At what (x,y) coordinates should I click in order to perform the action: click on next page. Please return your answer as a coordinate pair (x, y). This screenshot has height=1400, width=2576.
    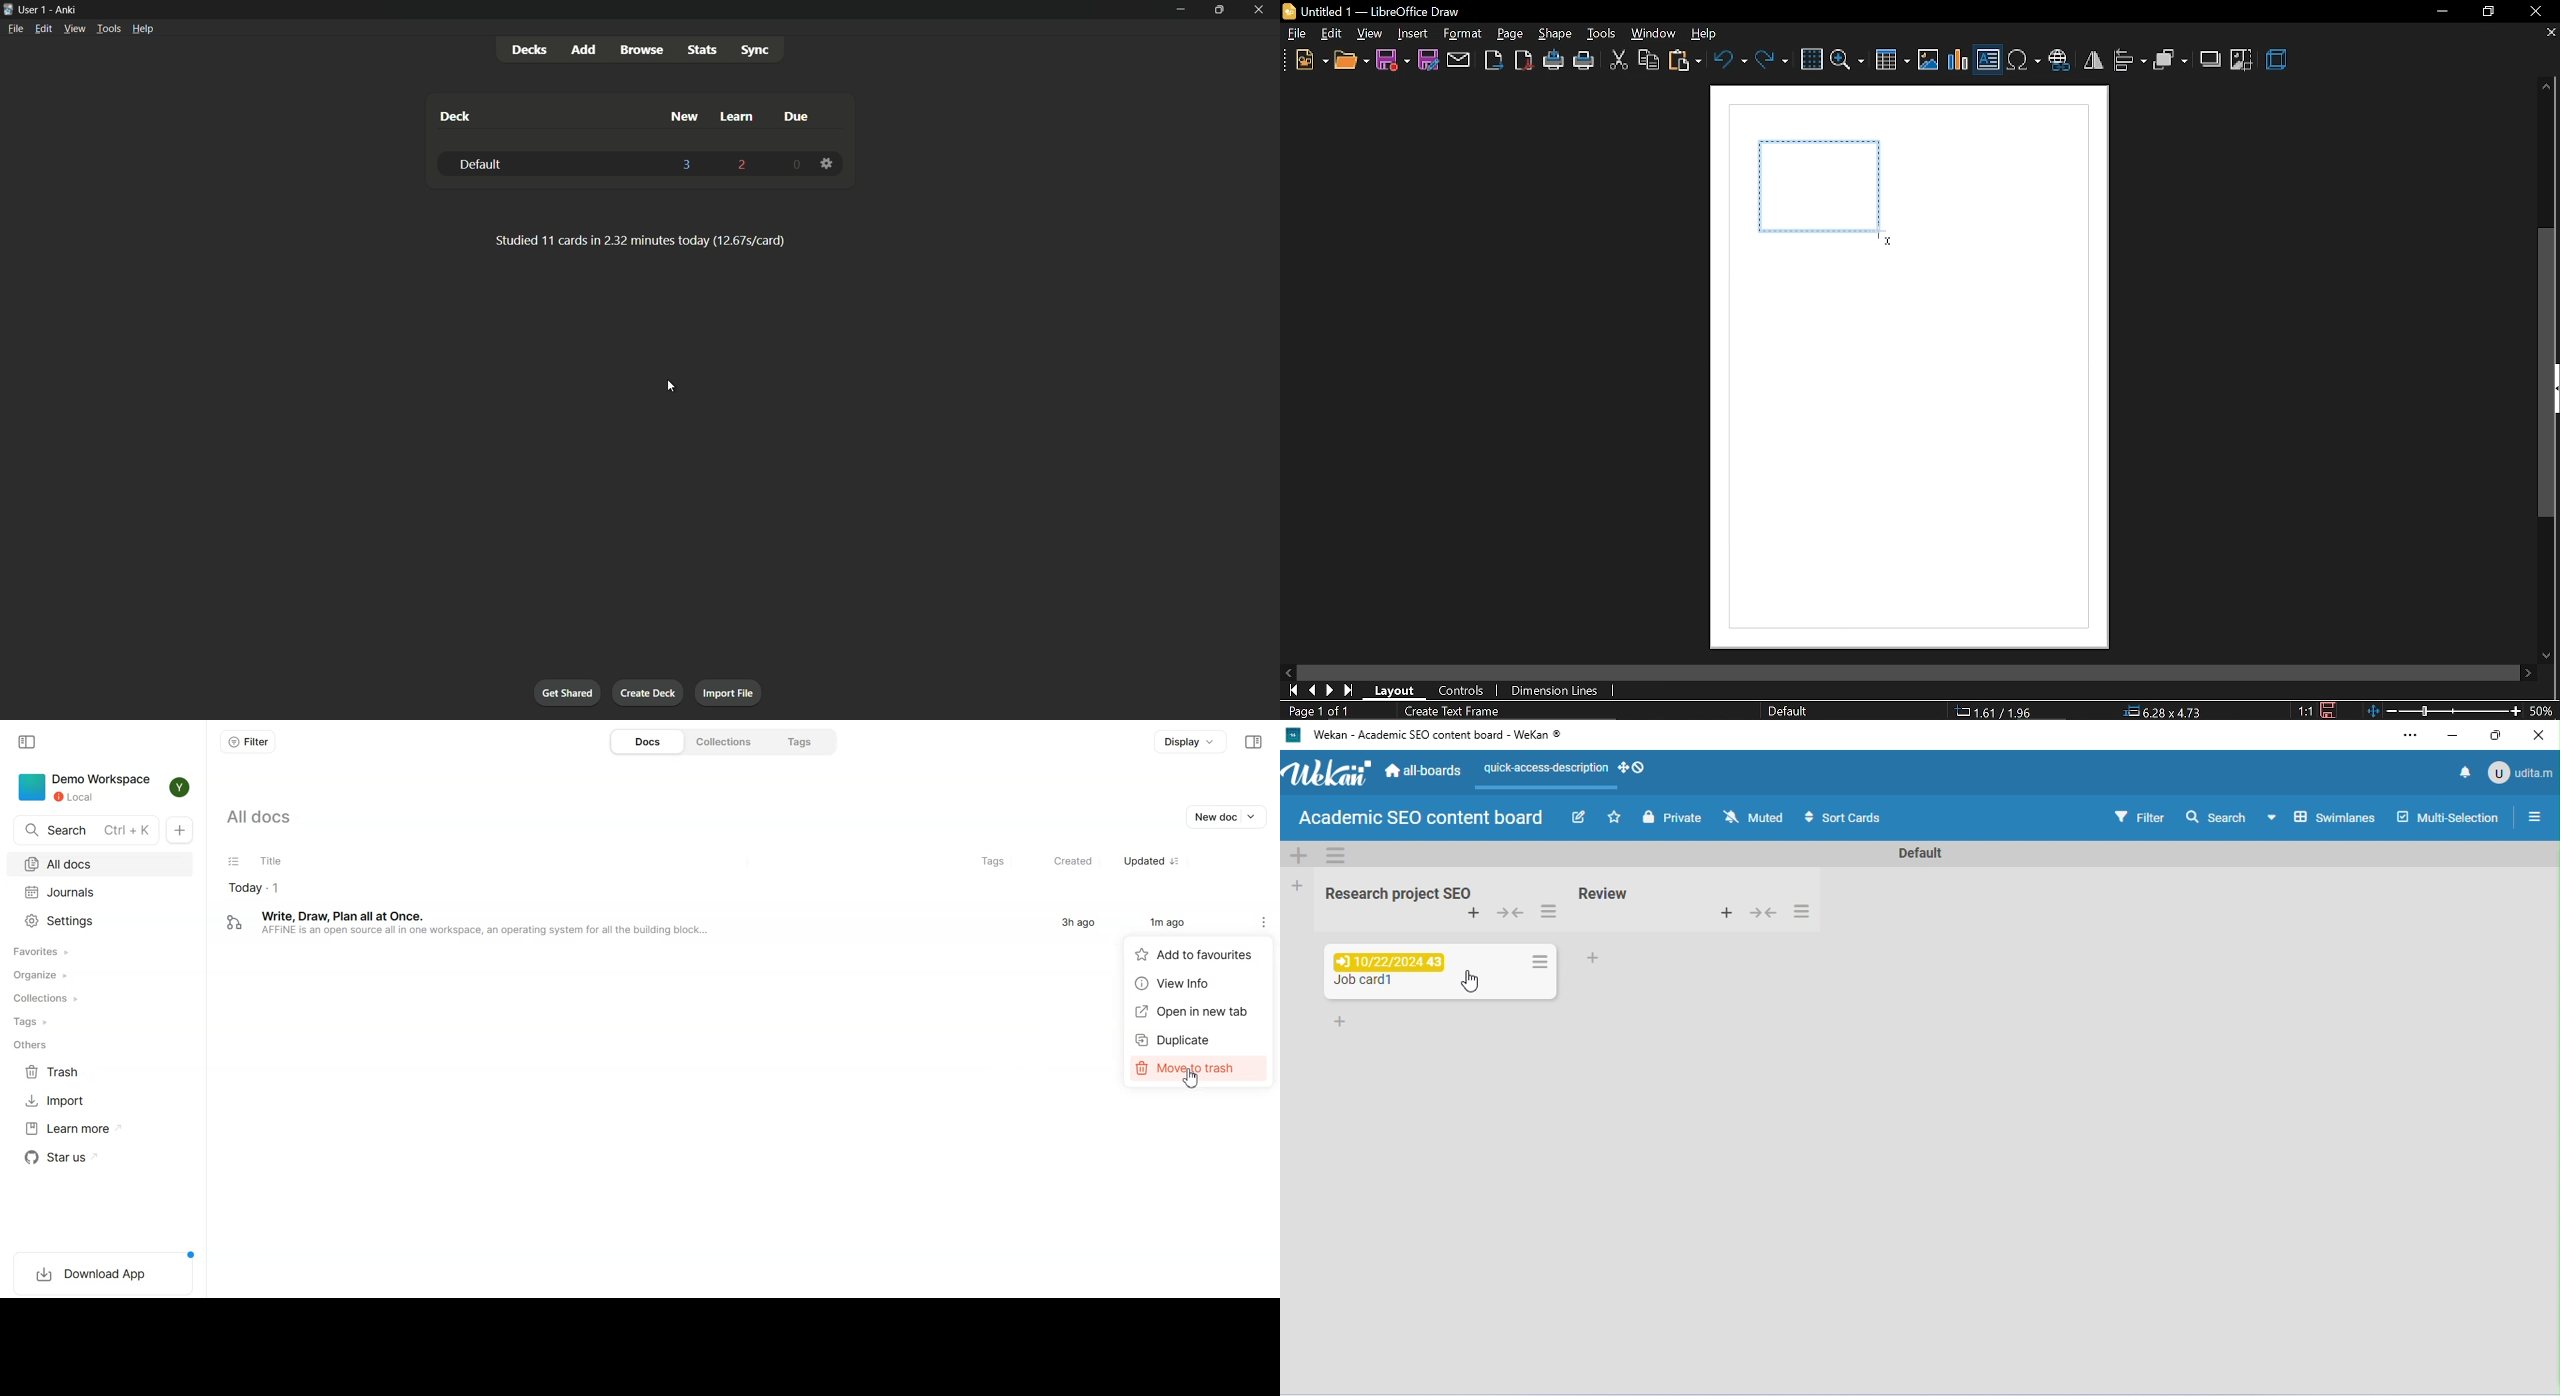
    Looking at the image, I should click on (1351, 690).